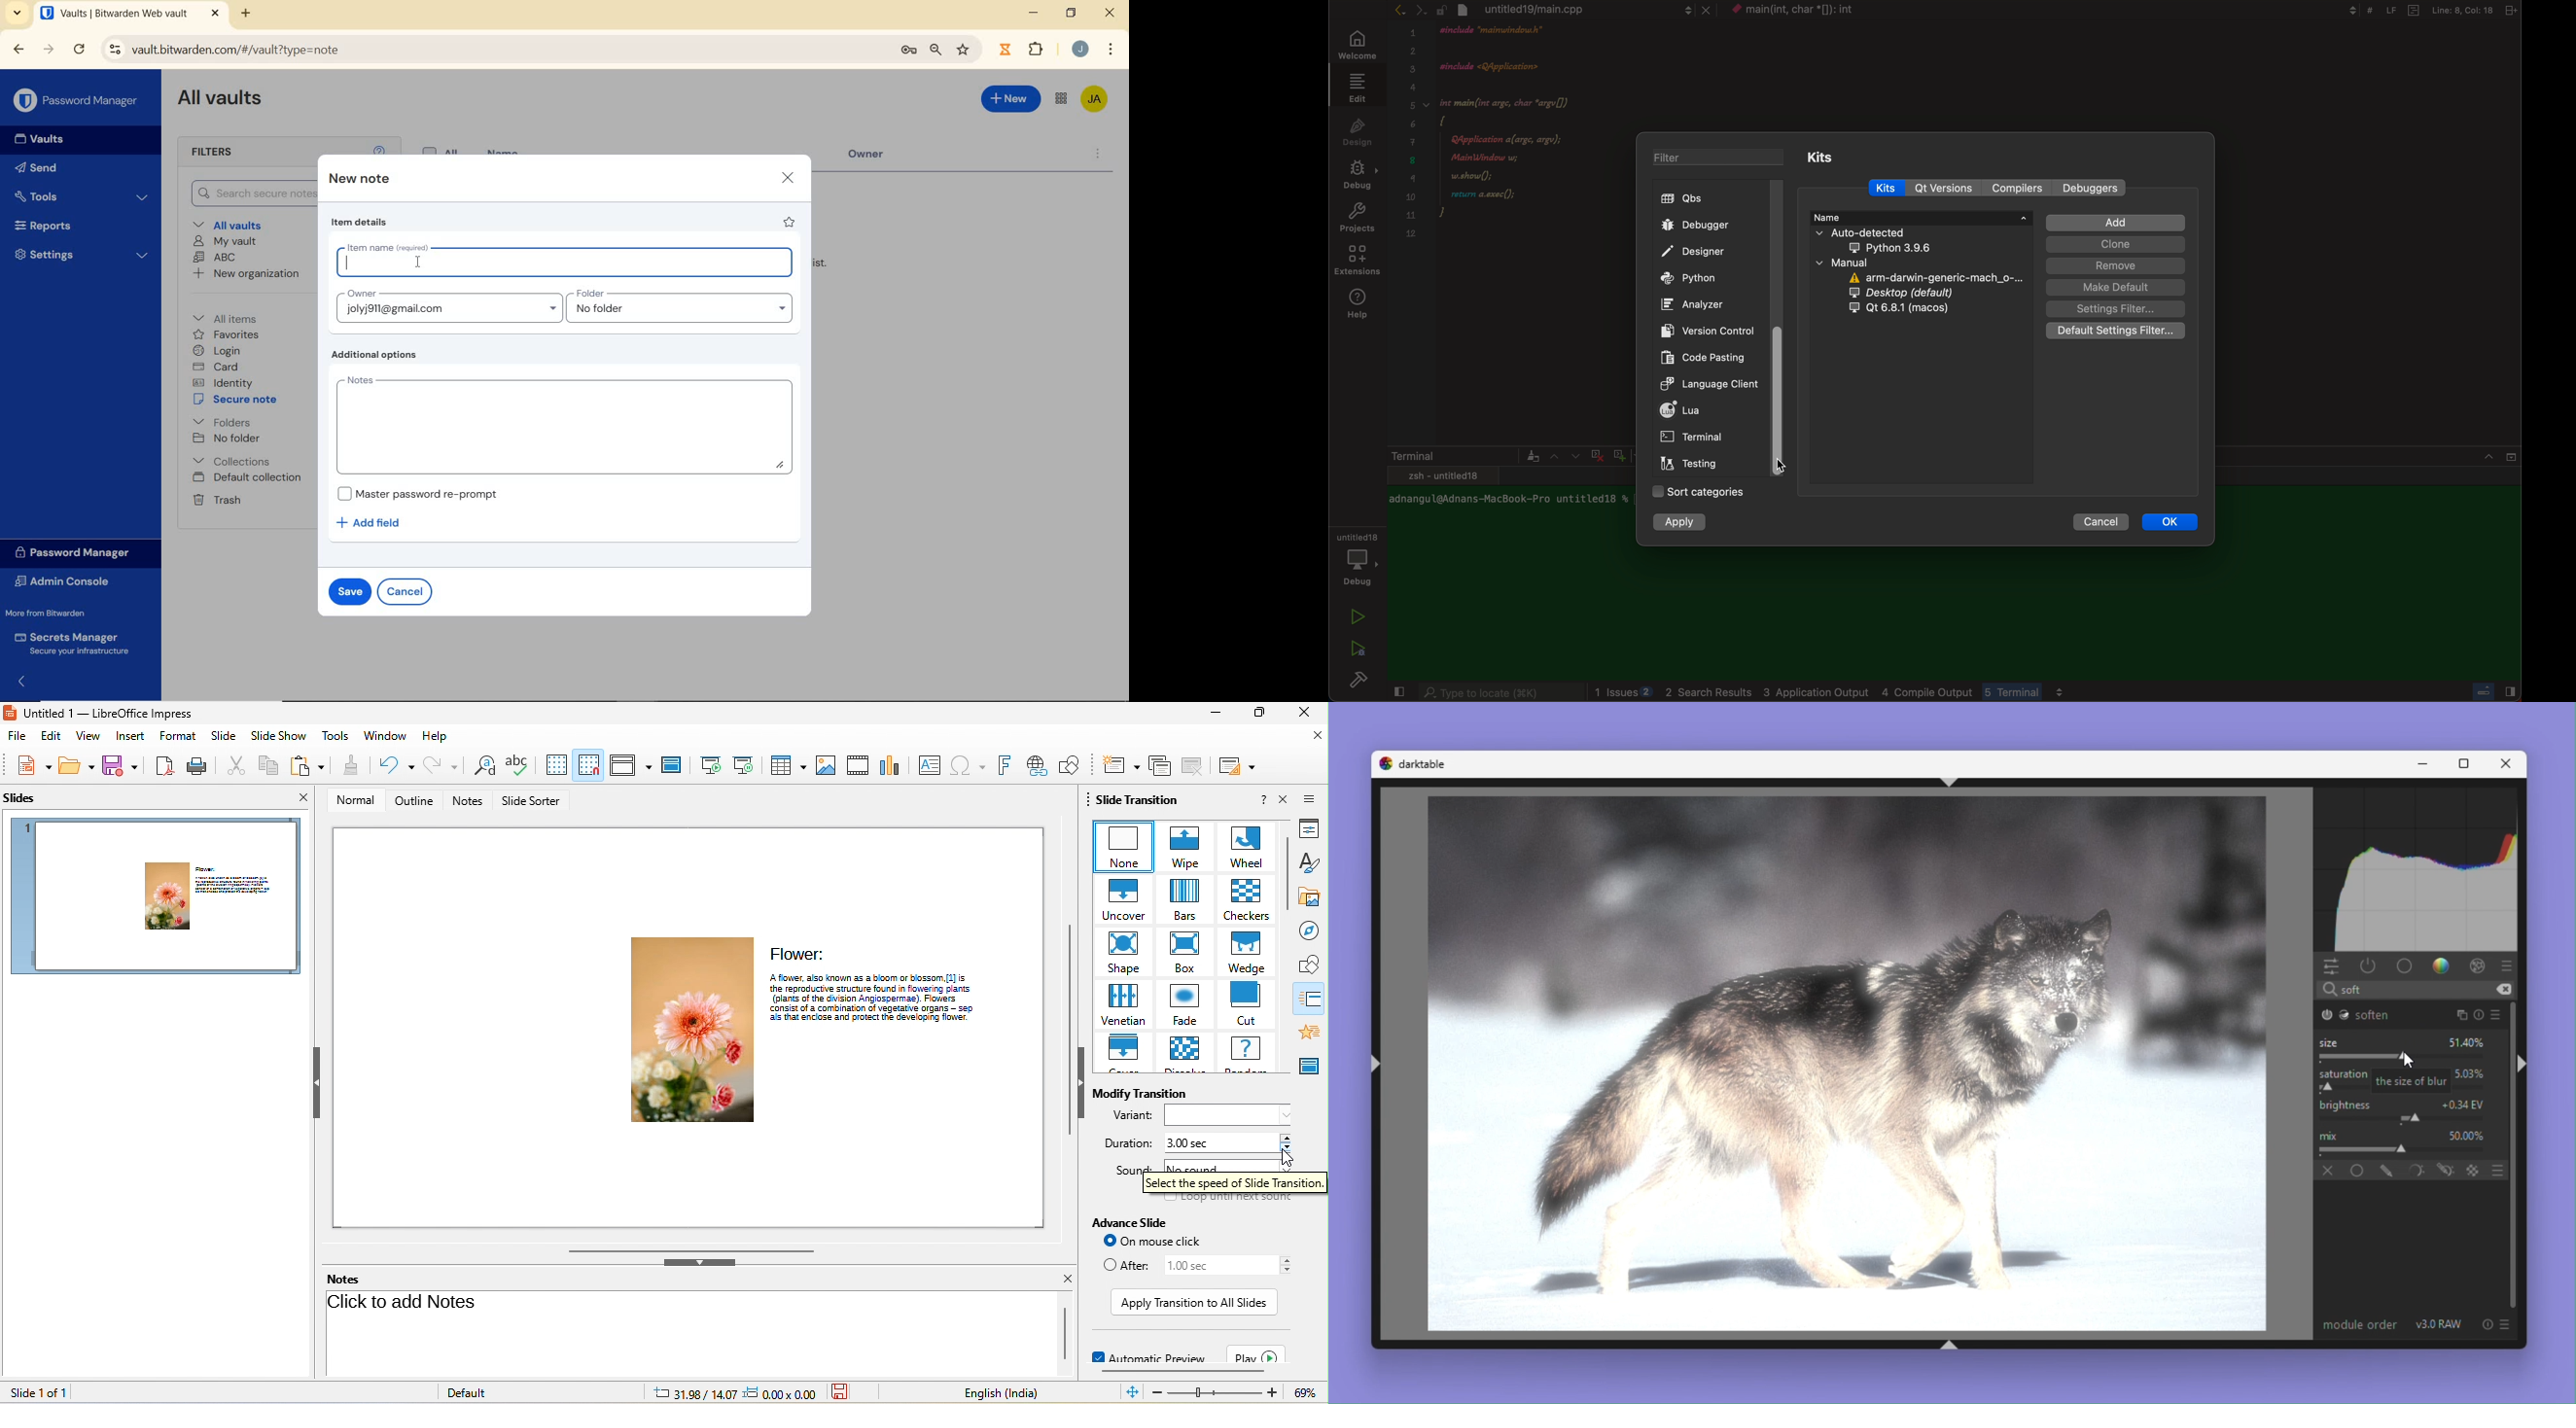 This screenshot has width=2576, height=1428. What do you see at coordinates (2344, 1074) in the screenshot?
I see `Saturation ` at bounding box center [2344, 1074].